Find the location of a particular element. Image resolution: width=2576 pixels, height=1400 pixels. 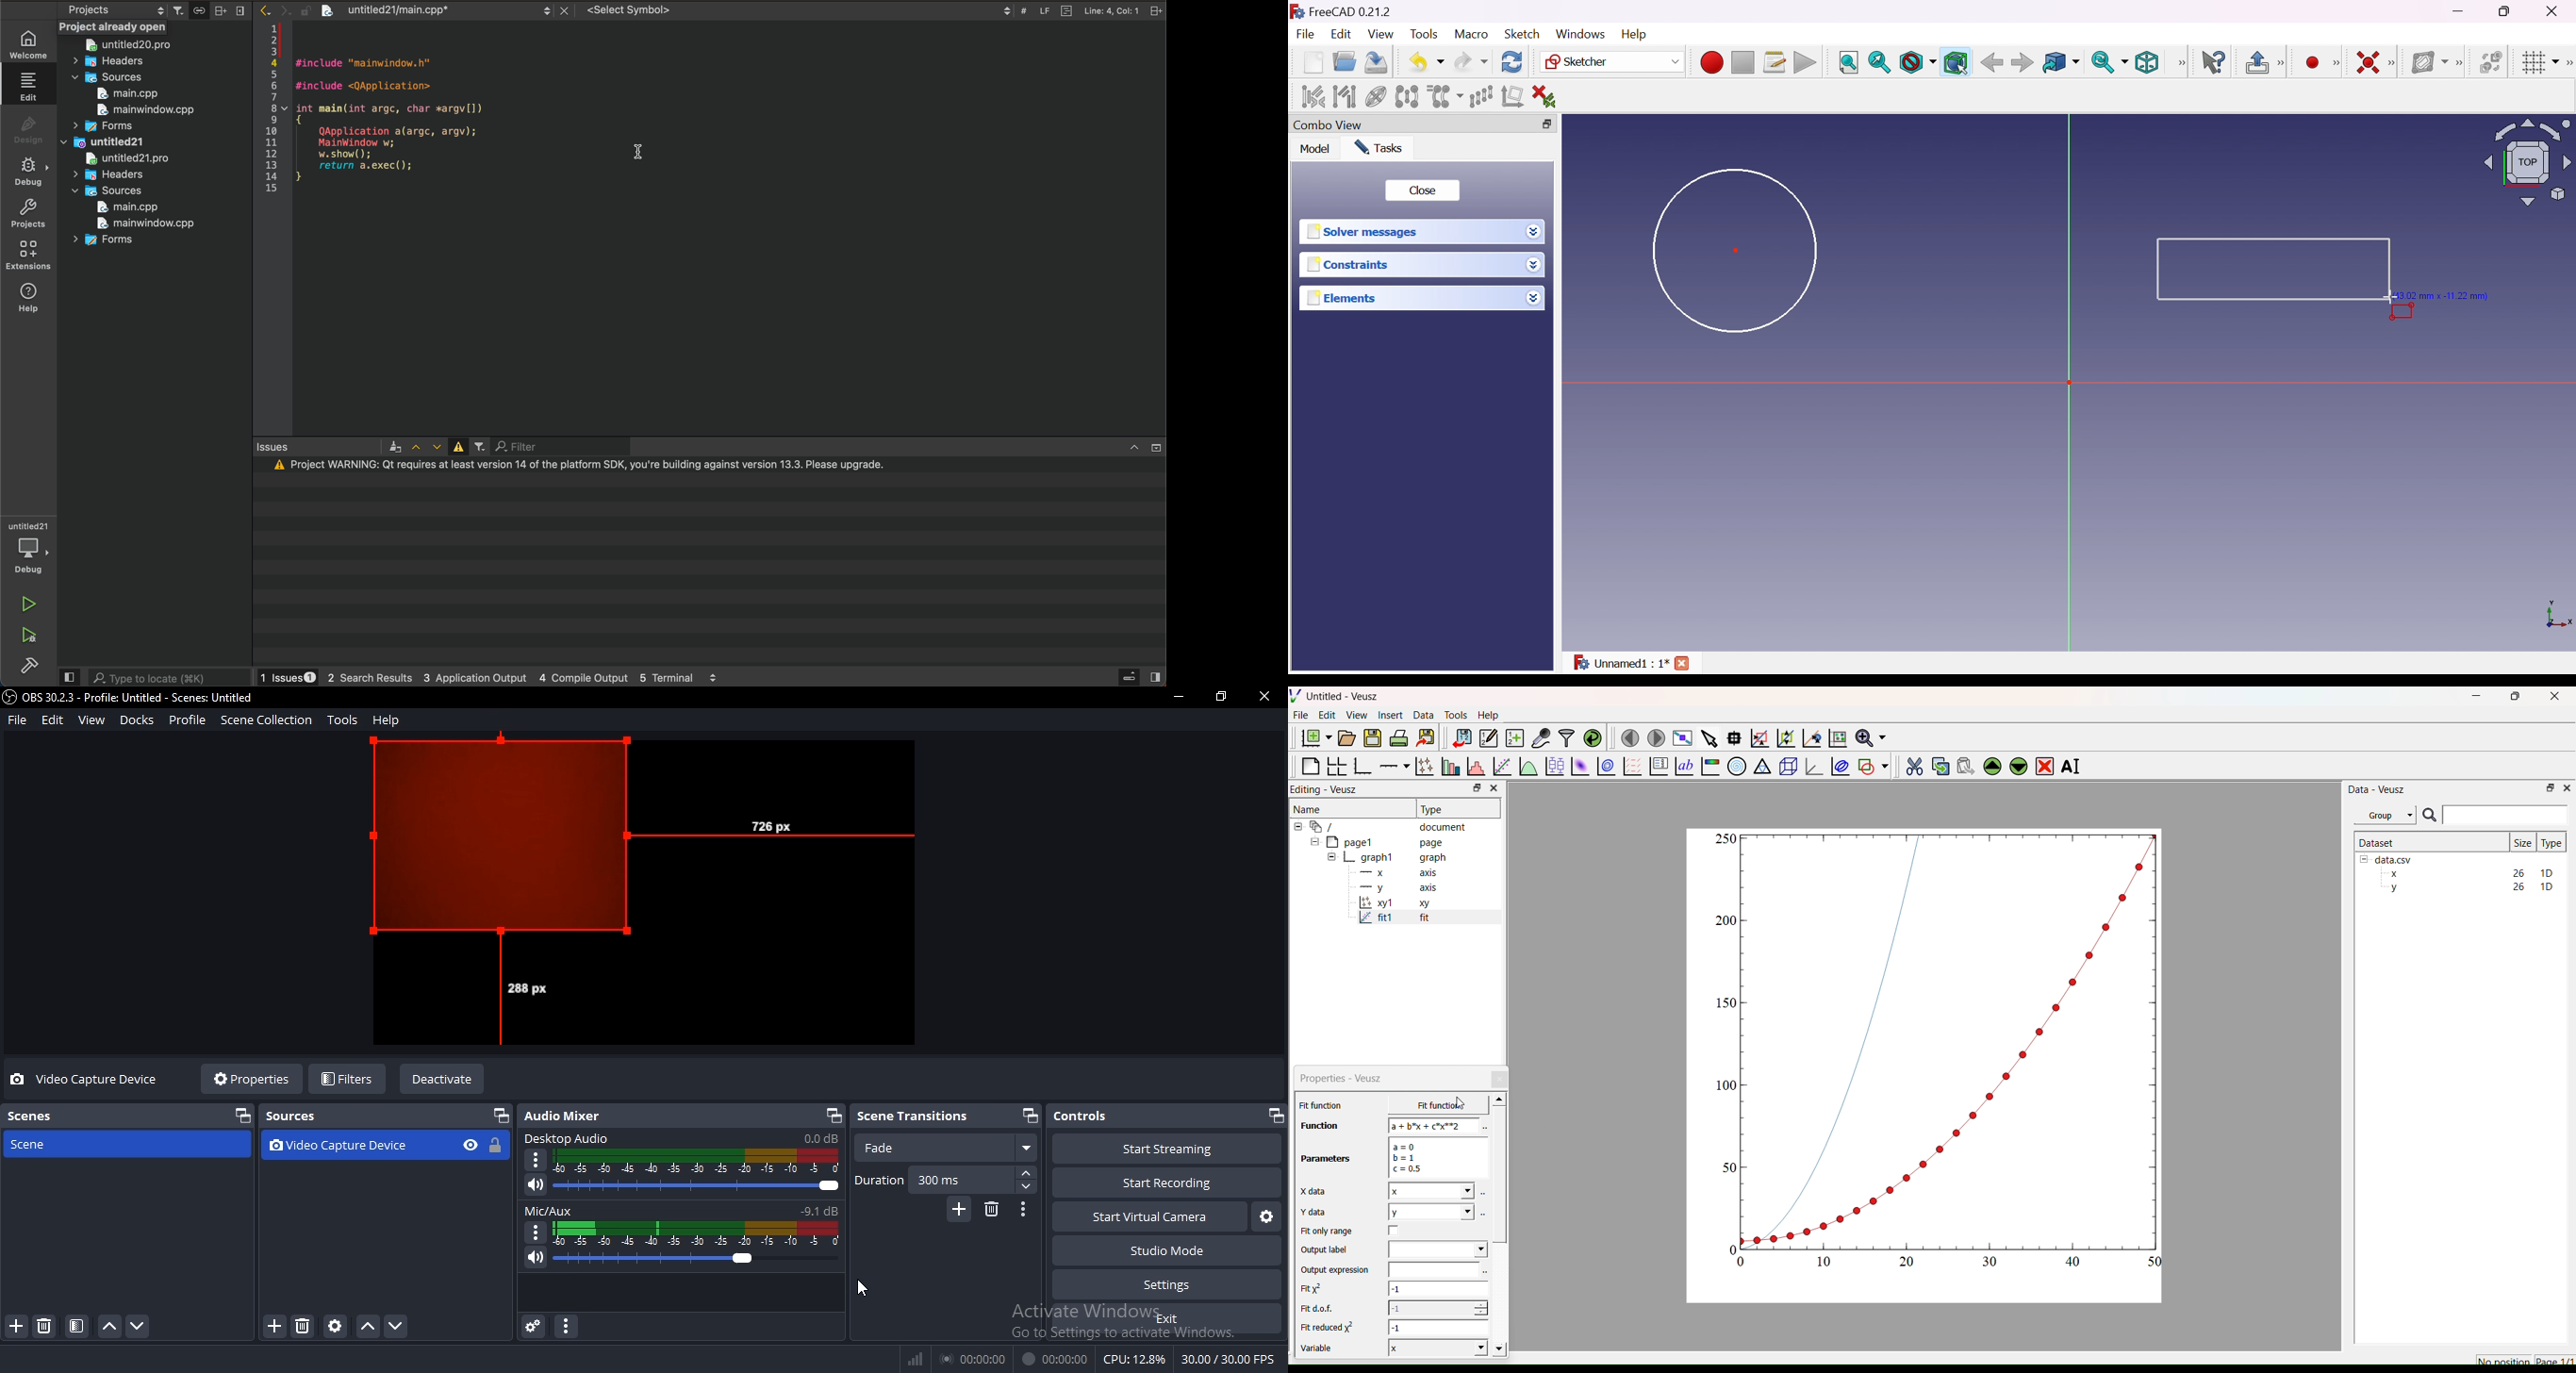

Close is located at coordinates (1421, 191).